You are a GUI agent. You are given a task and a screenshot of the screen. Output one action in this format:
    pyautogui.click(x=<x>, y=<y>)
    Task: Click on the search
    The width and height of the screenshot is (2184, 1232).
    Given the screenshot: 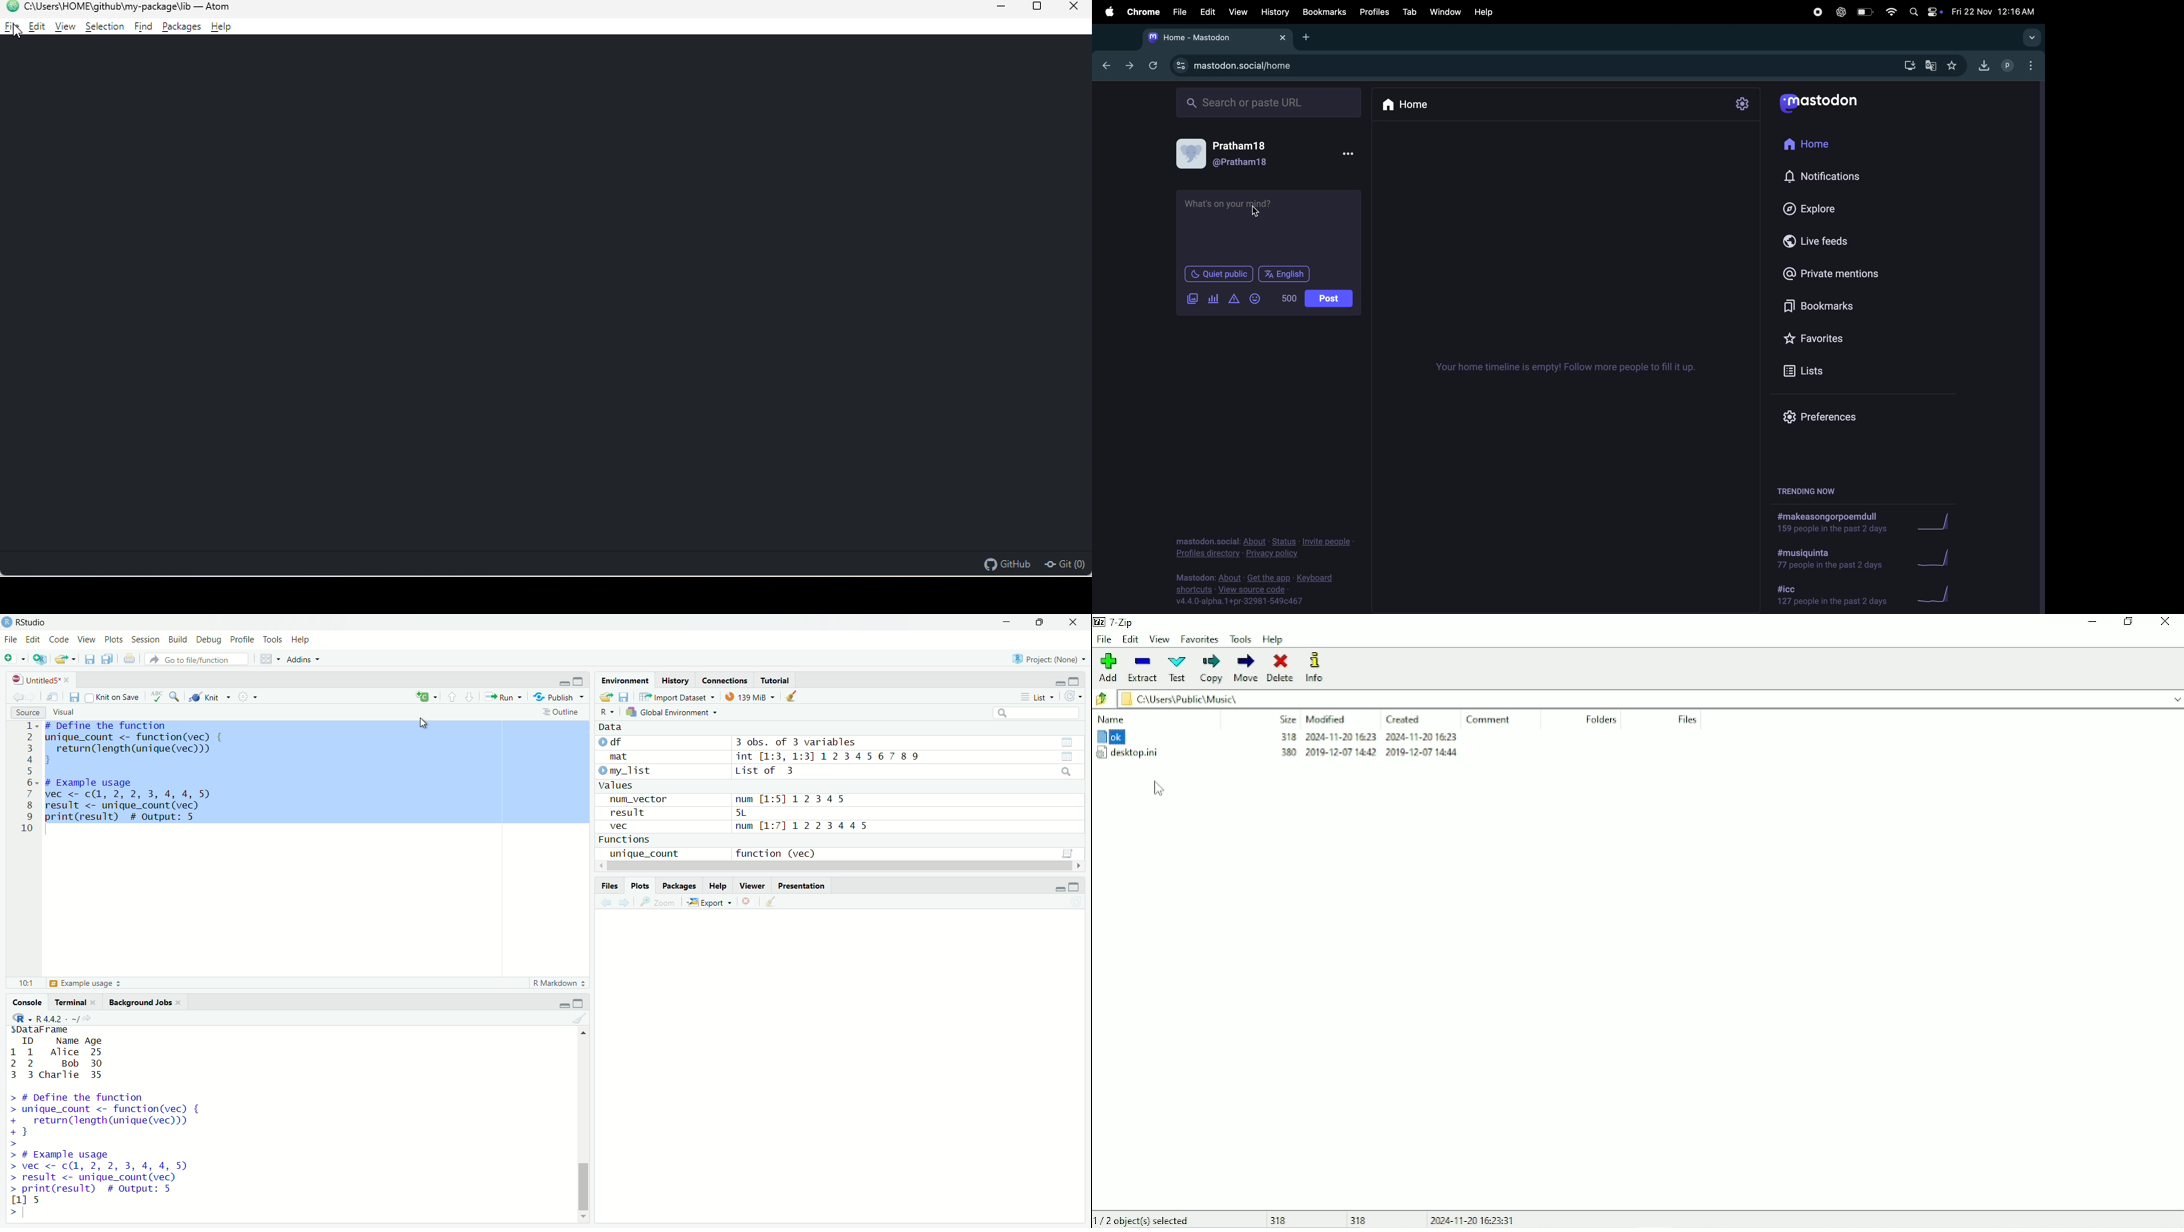 What is the action you would take?
    pyautogui.click(x=1066, y=771)
    